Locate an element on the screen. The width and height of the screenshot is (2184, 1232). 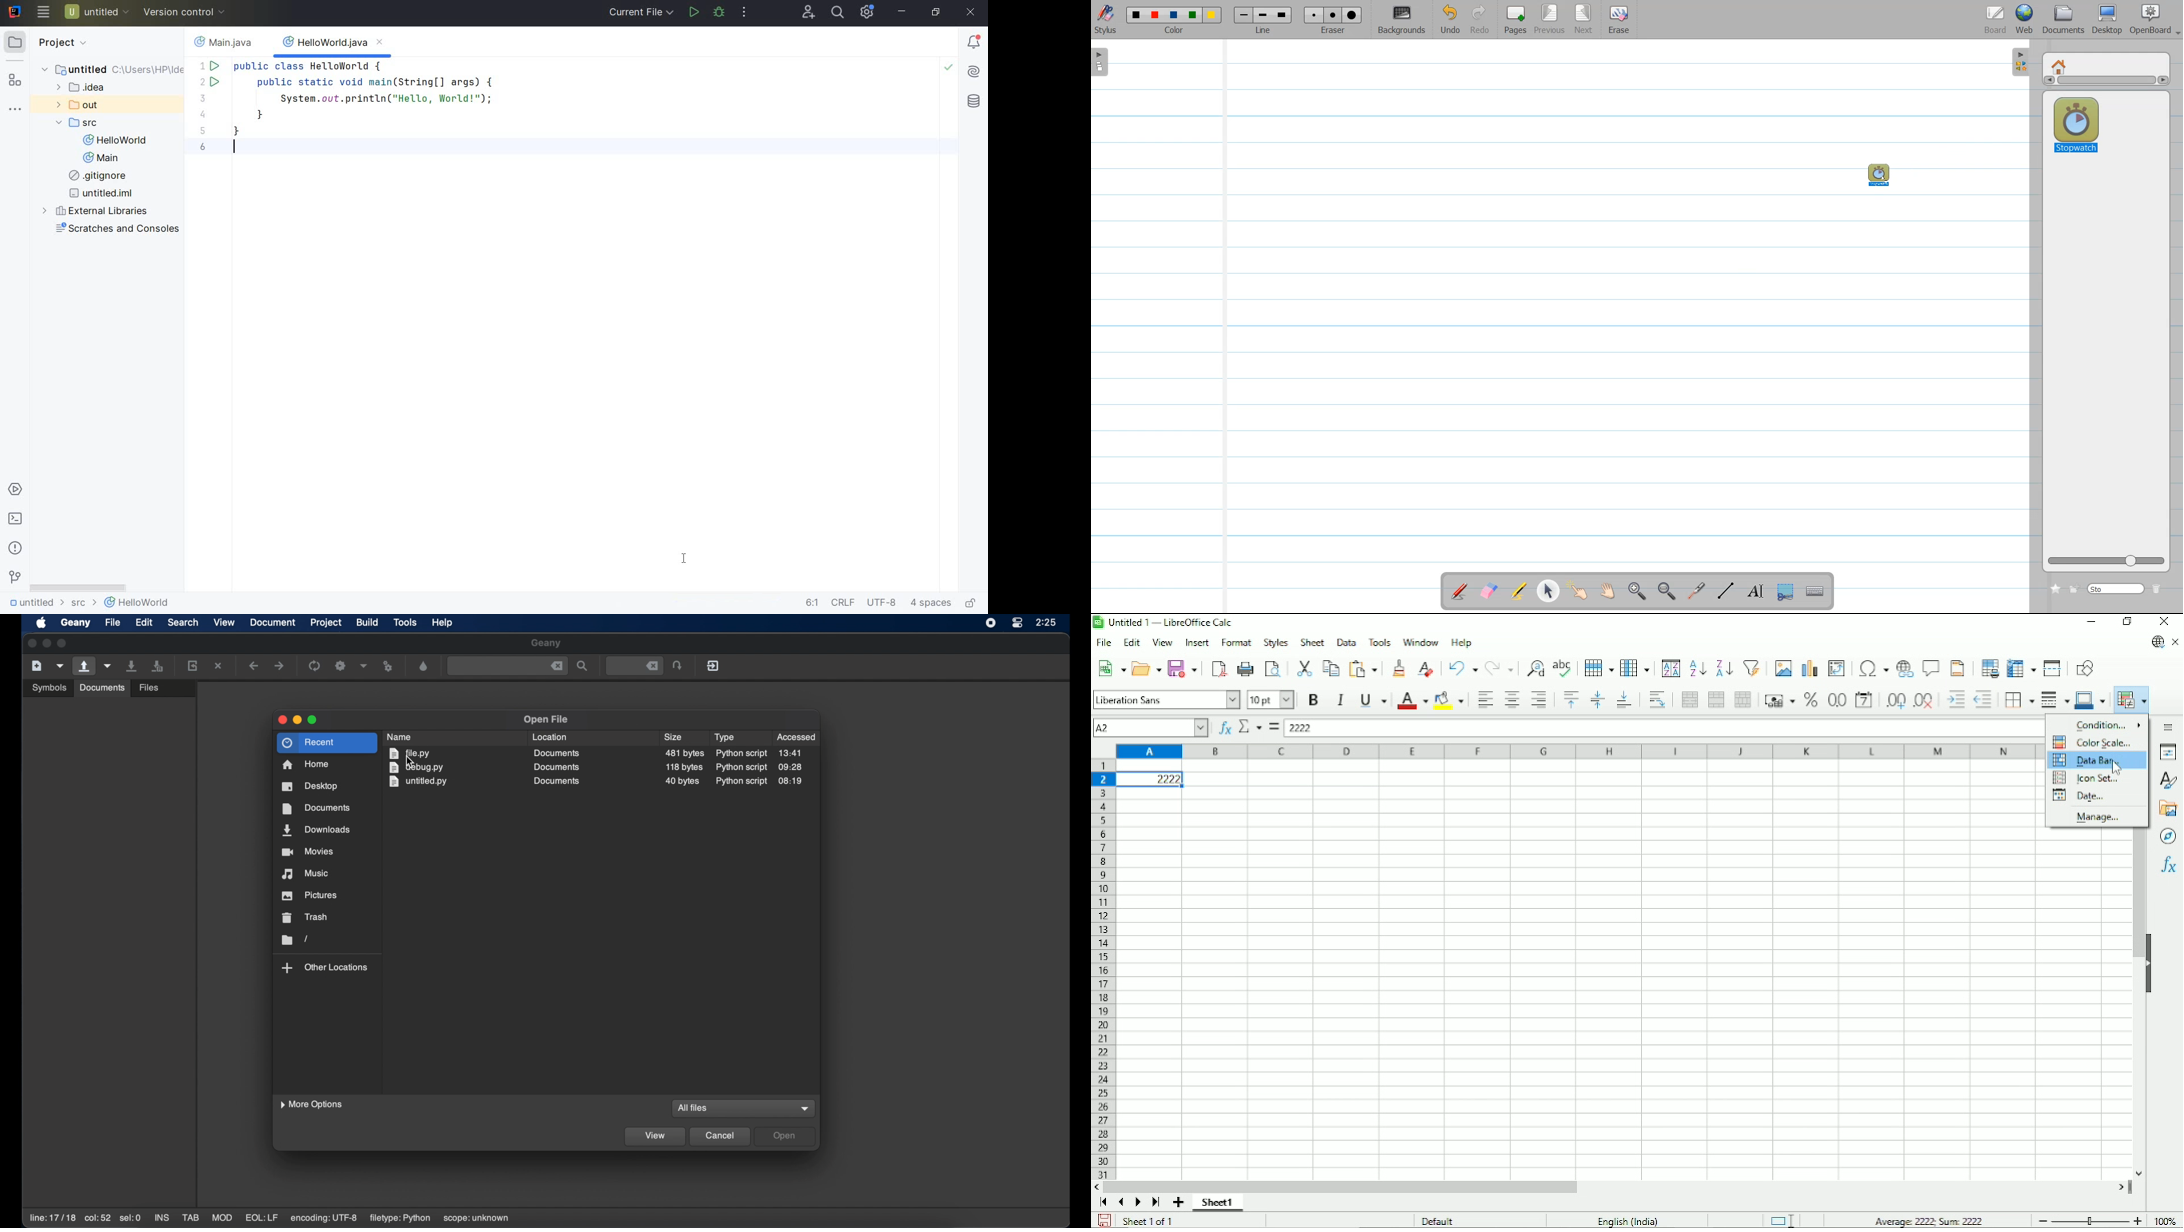
light theme mode is located at coordinates (498, 320).